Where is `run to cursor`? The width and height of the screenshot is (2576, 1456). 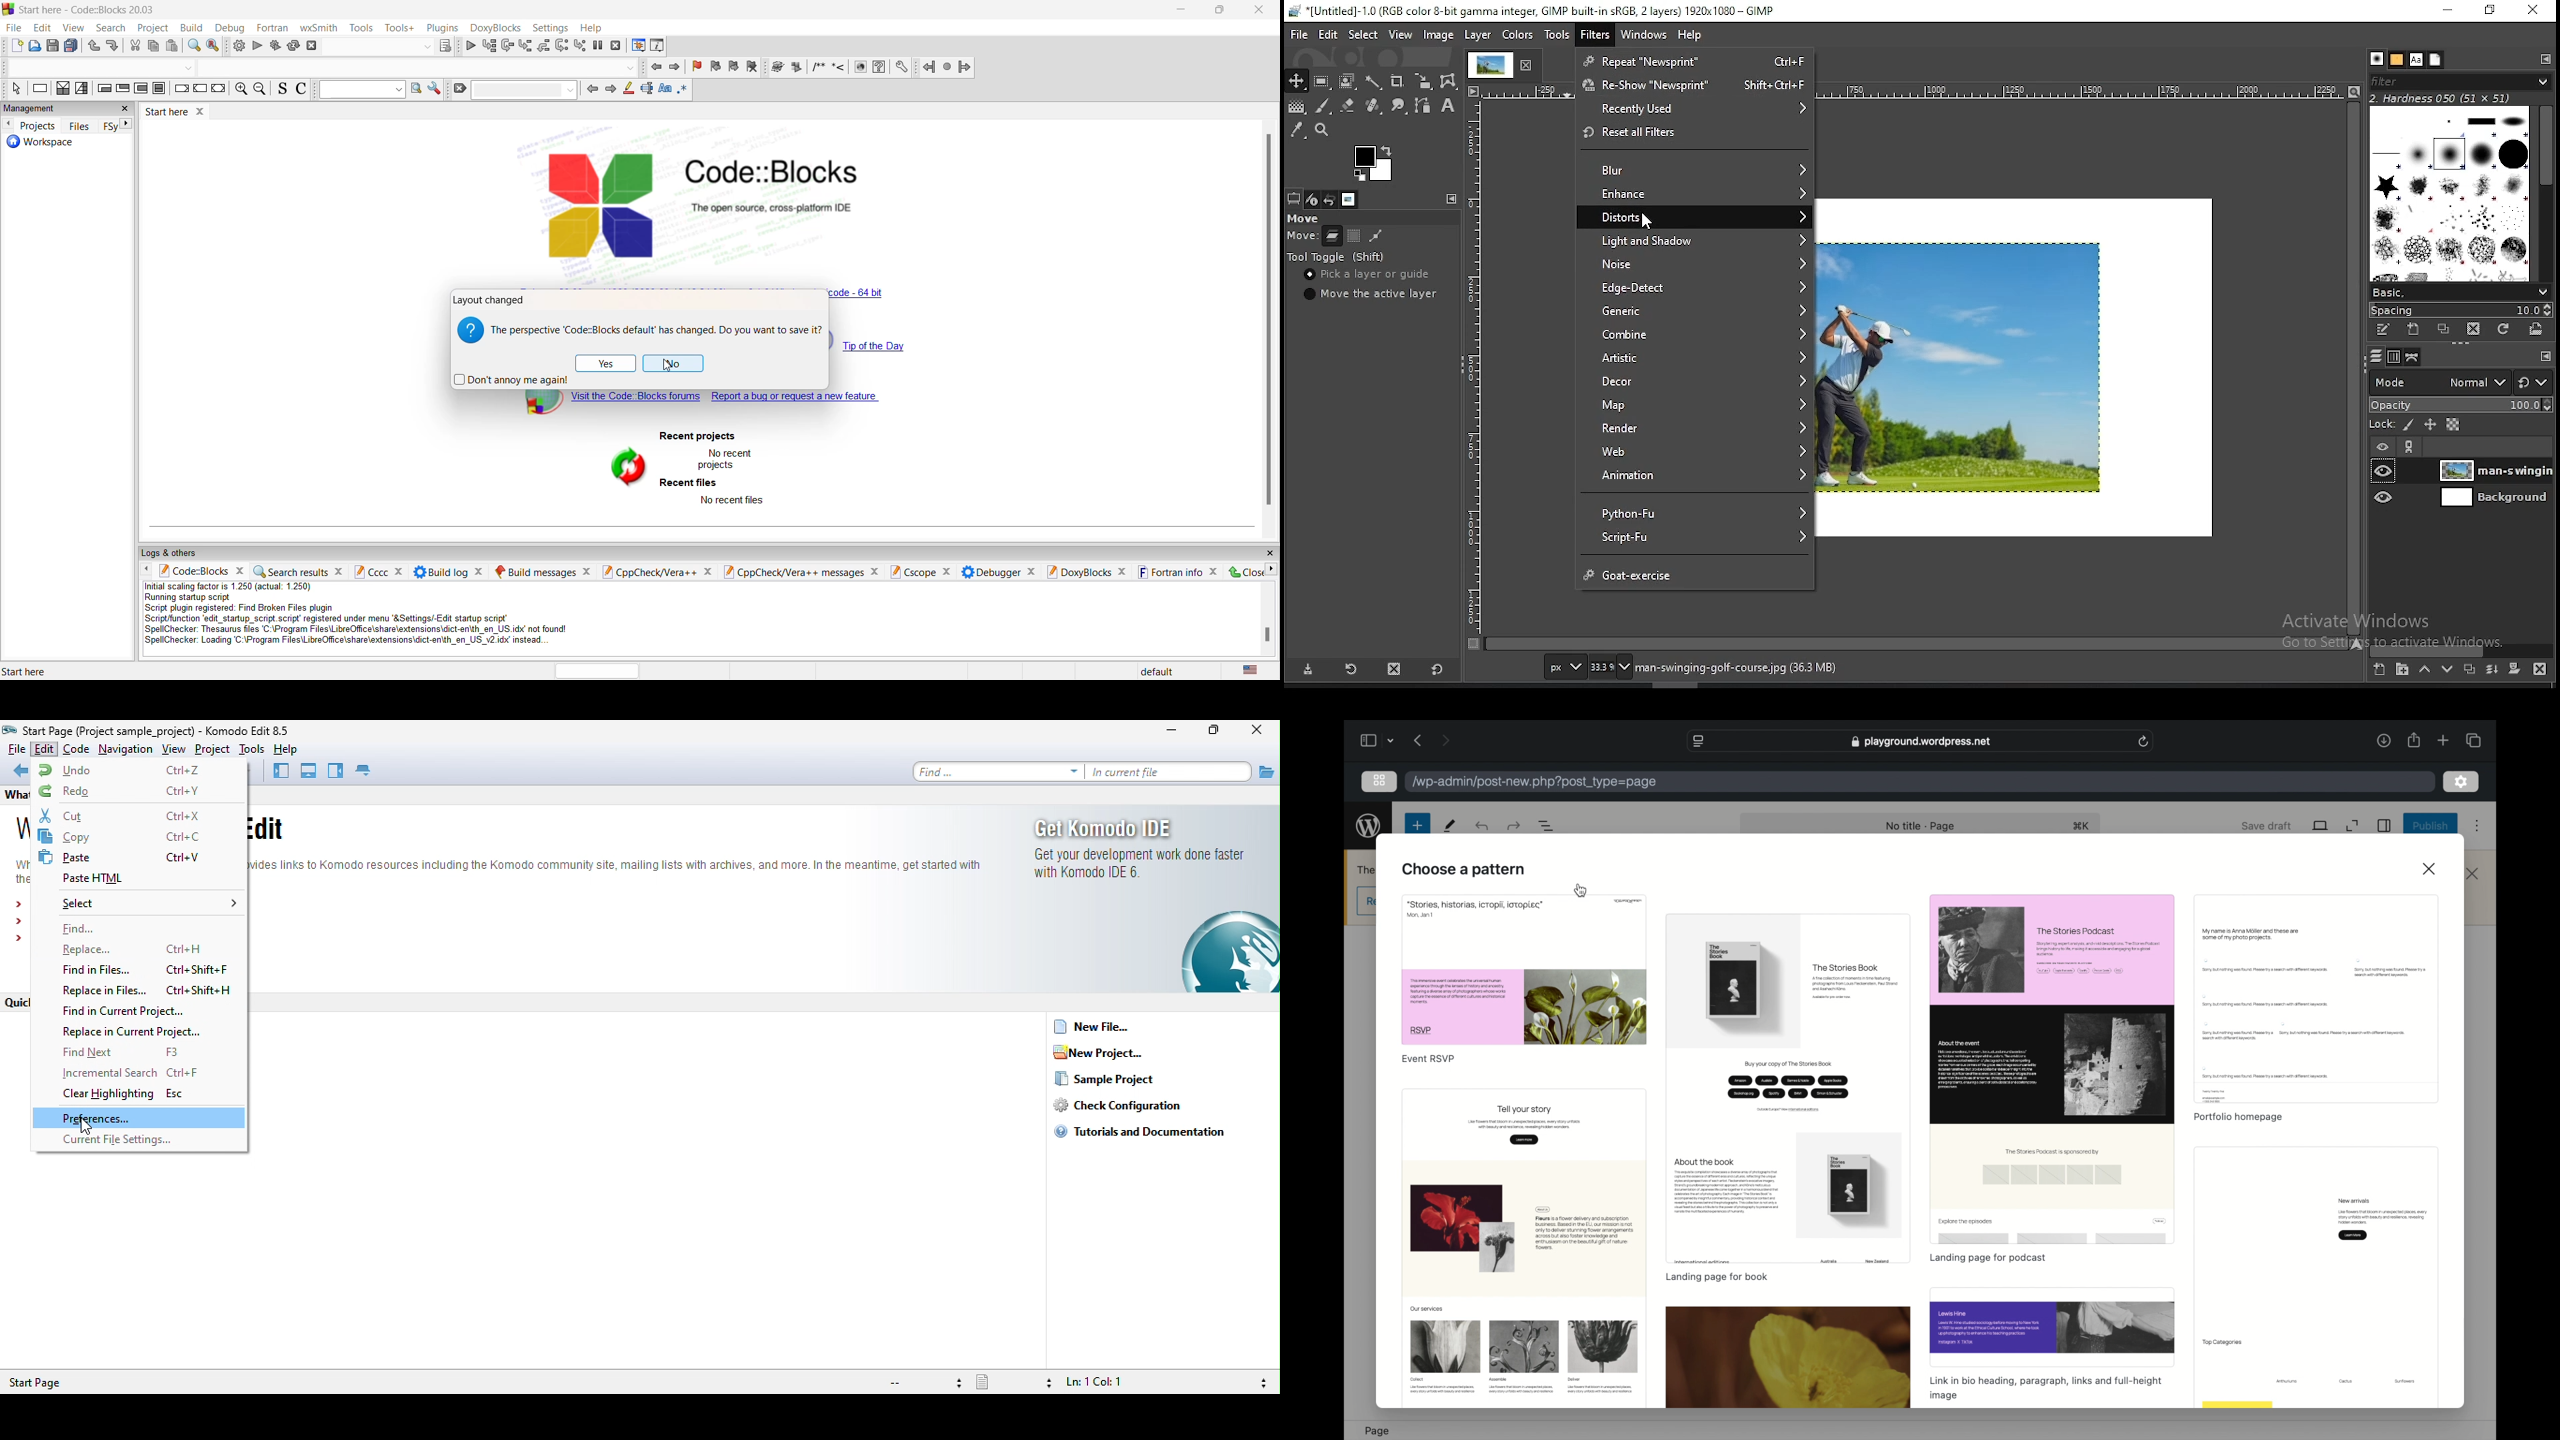
run to cursor is located at coordinates (489, 45).